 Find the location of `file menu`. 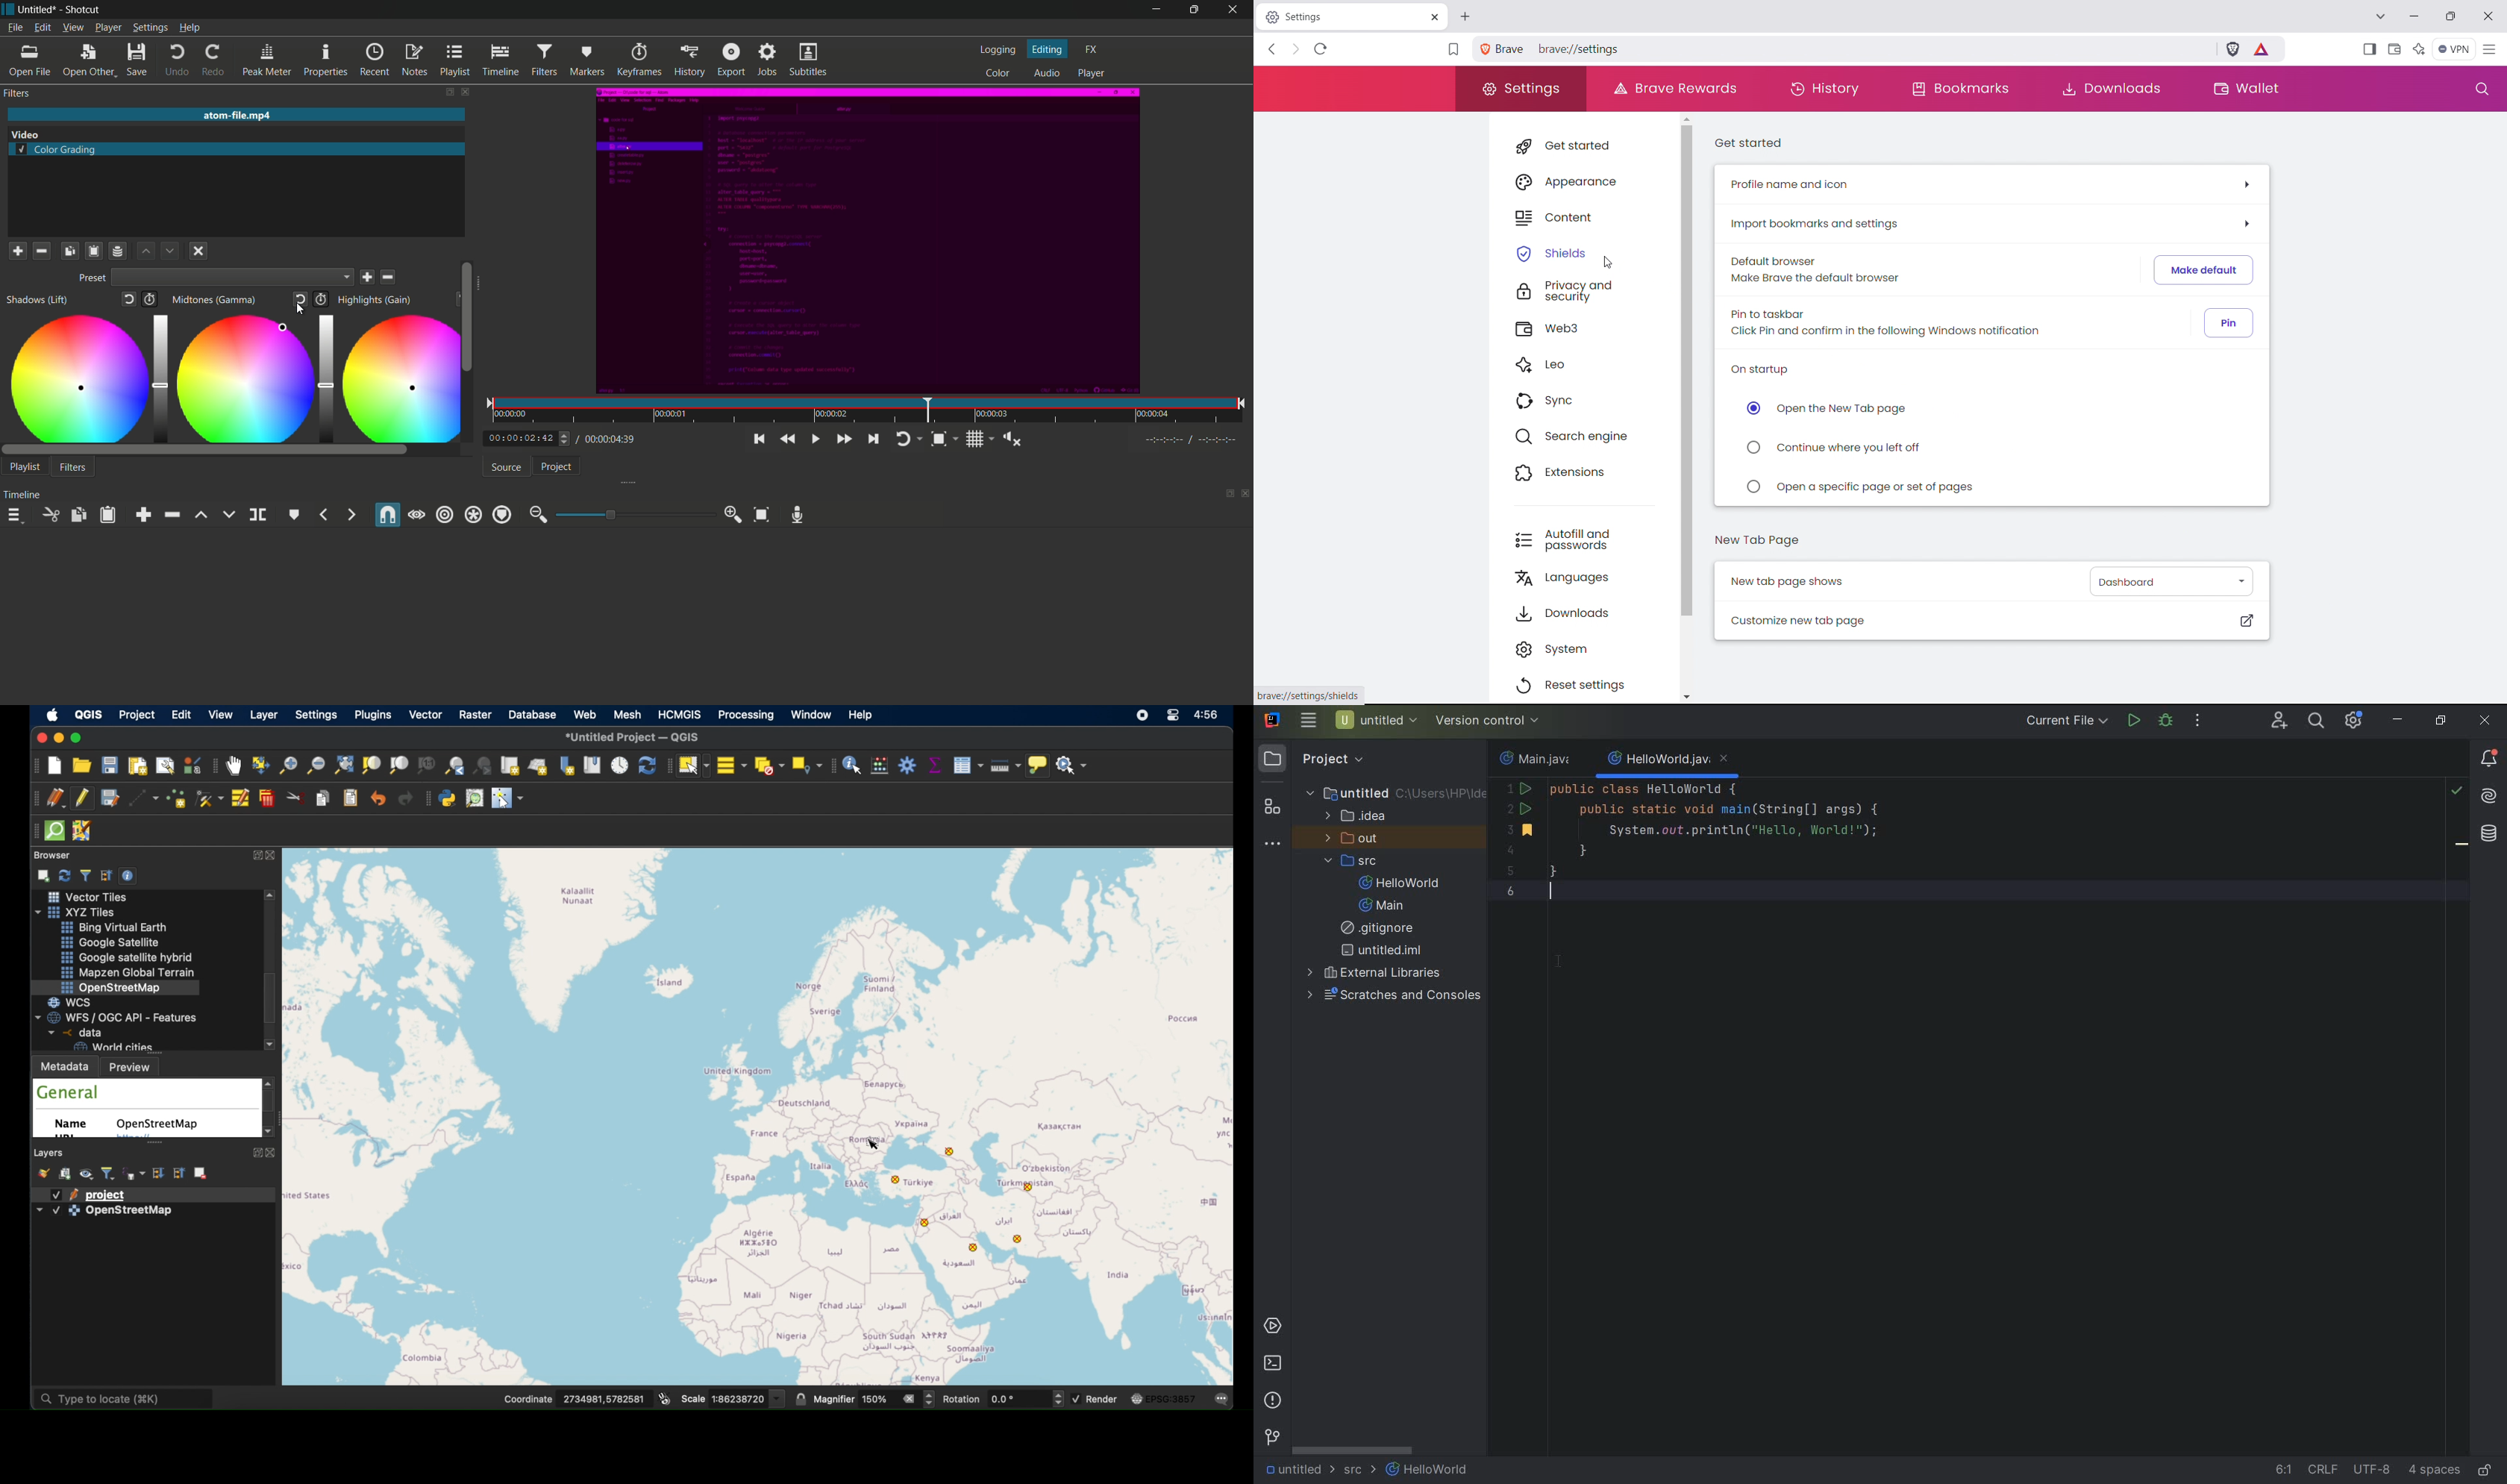

file menu is located at coordinates (17, 28).